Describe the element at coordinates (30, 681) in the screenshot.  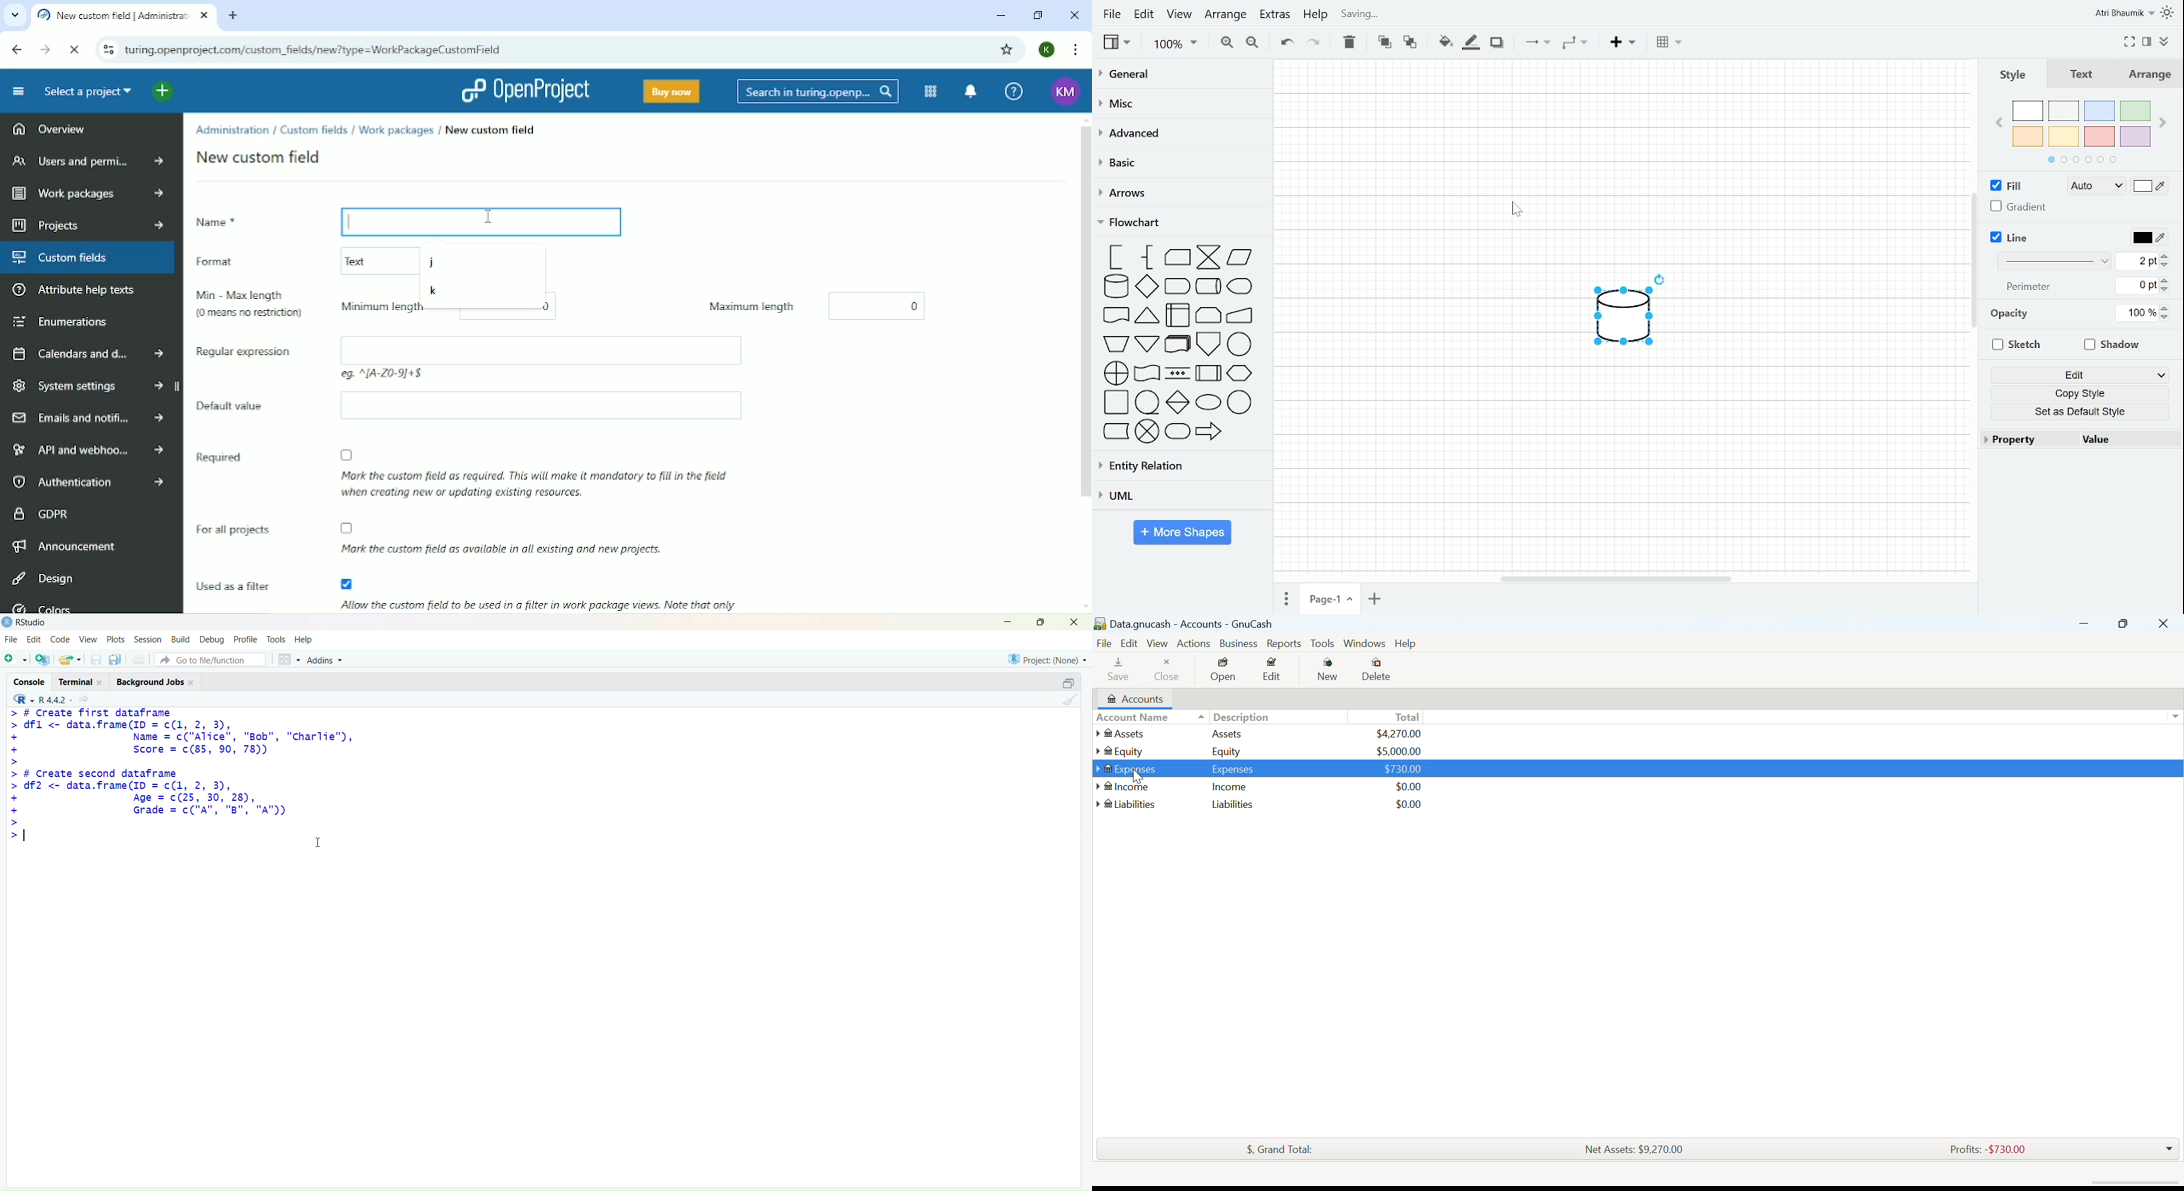
I see `Console` at that location.